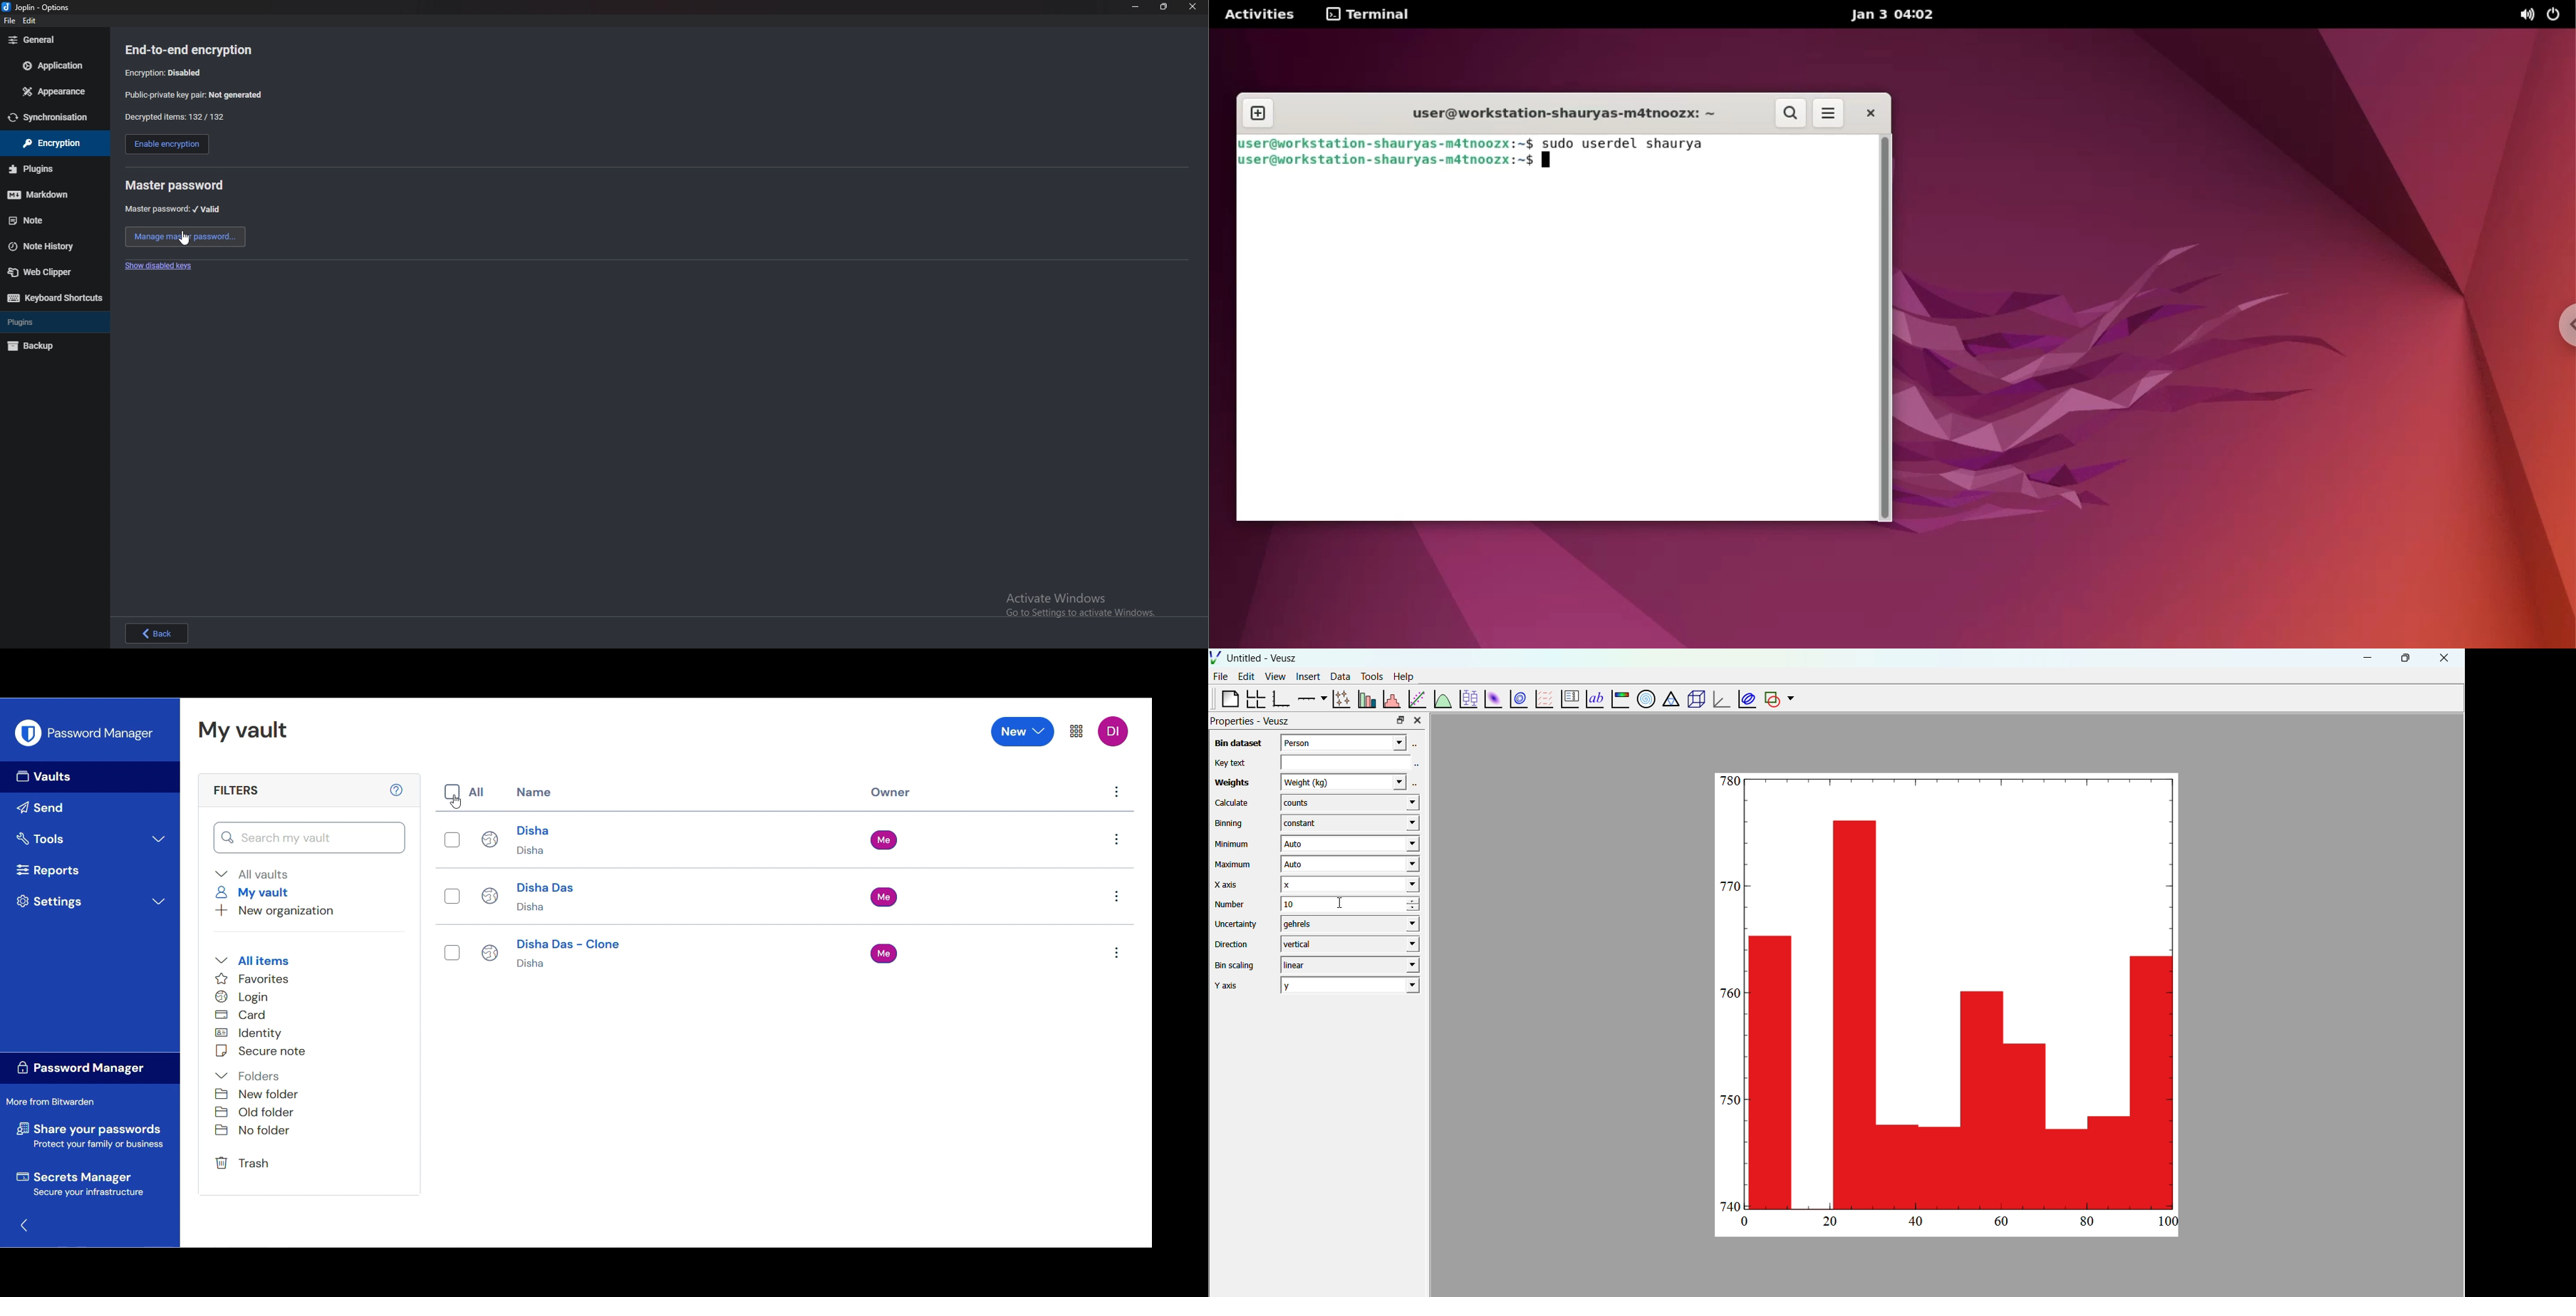 The height and width of the screenshot is (1316, 2576). What do you see at coordinates (1347, 924) in the screenshot?
I see `gehrels` at bounding box center [1347, 924].